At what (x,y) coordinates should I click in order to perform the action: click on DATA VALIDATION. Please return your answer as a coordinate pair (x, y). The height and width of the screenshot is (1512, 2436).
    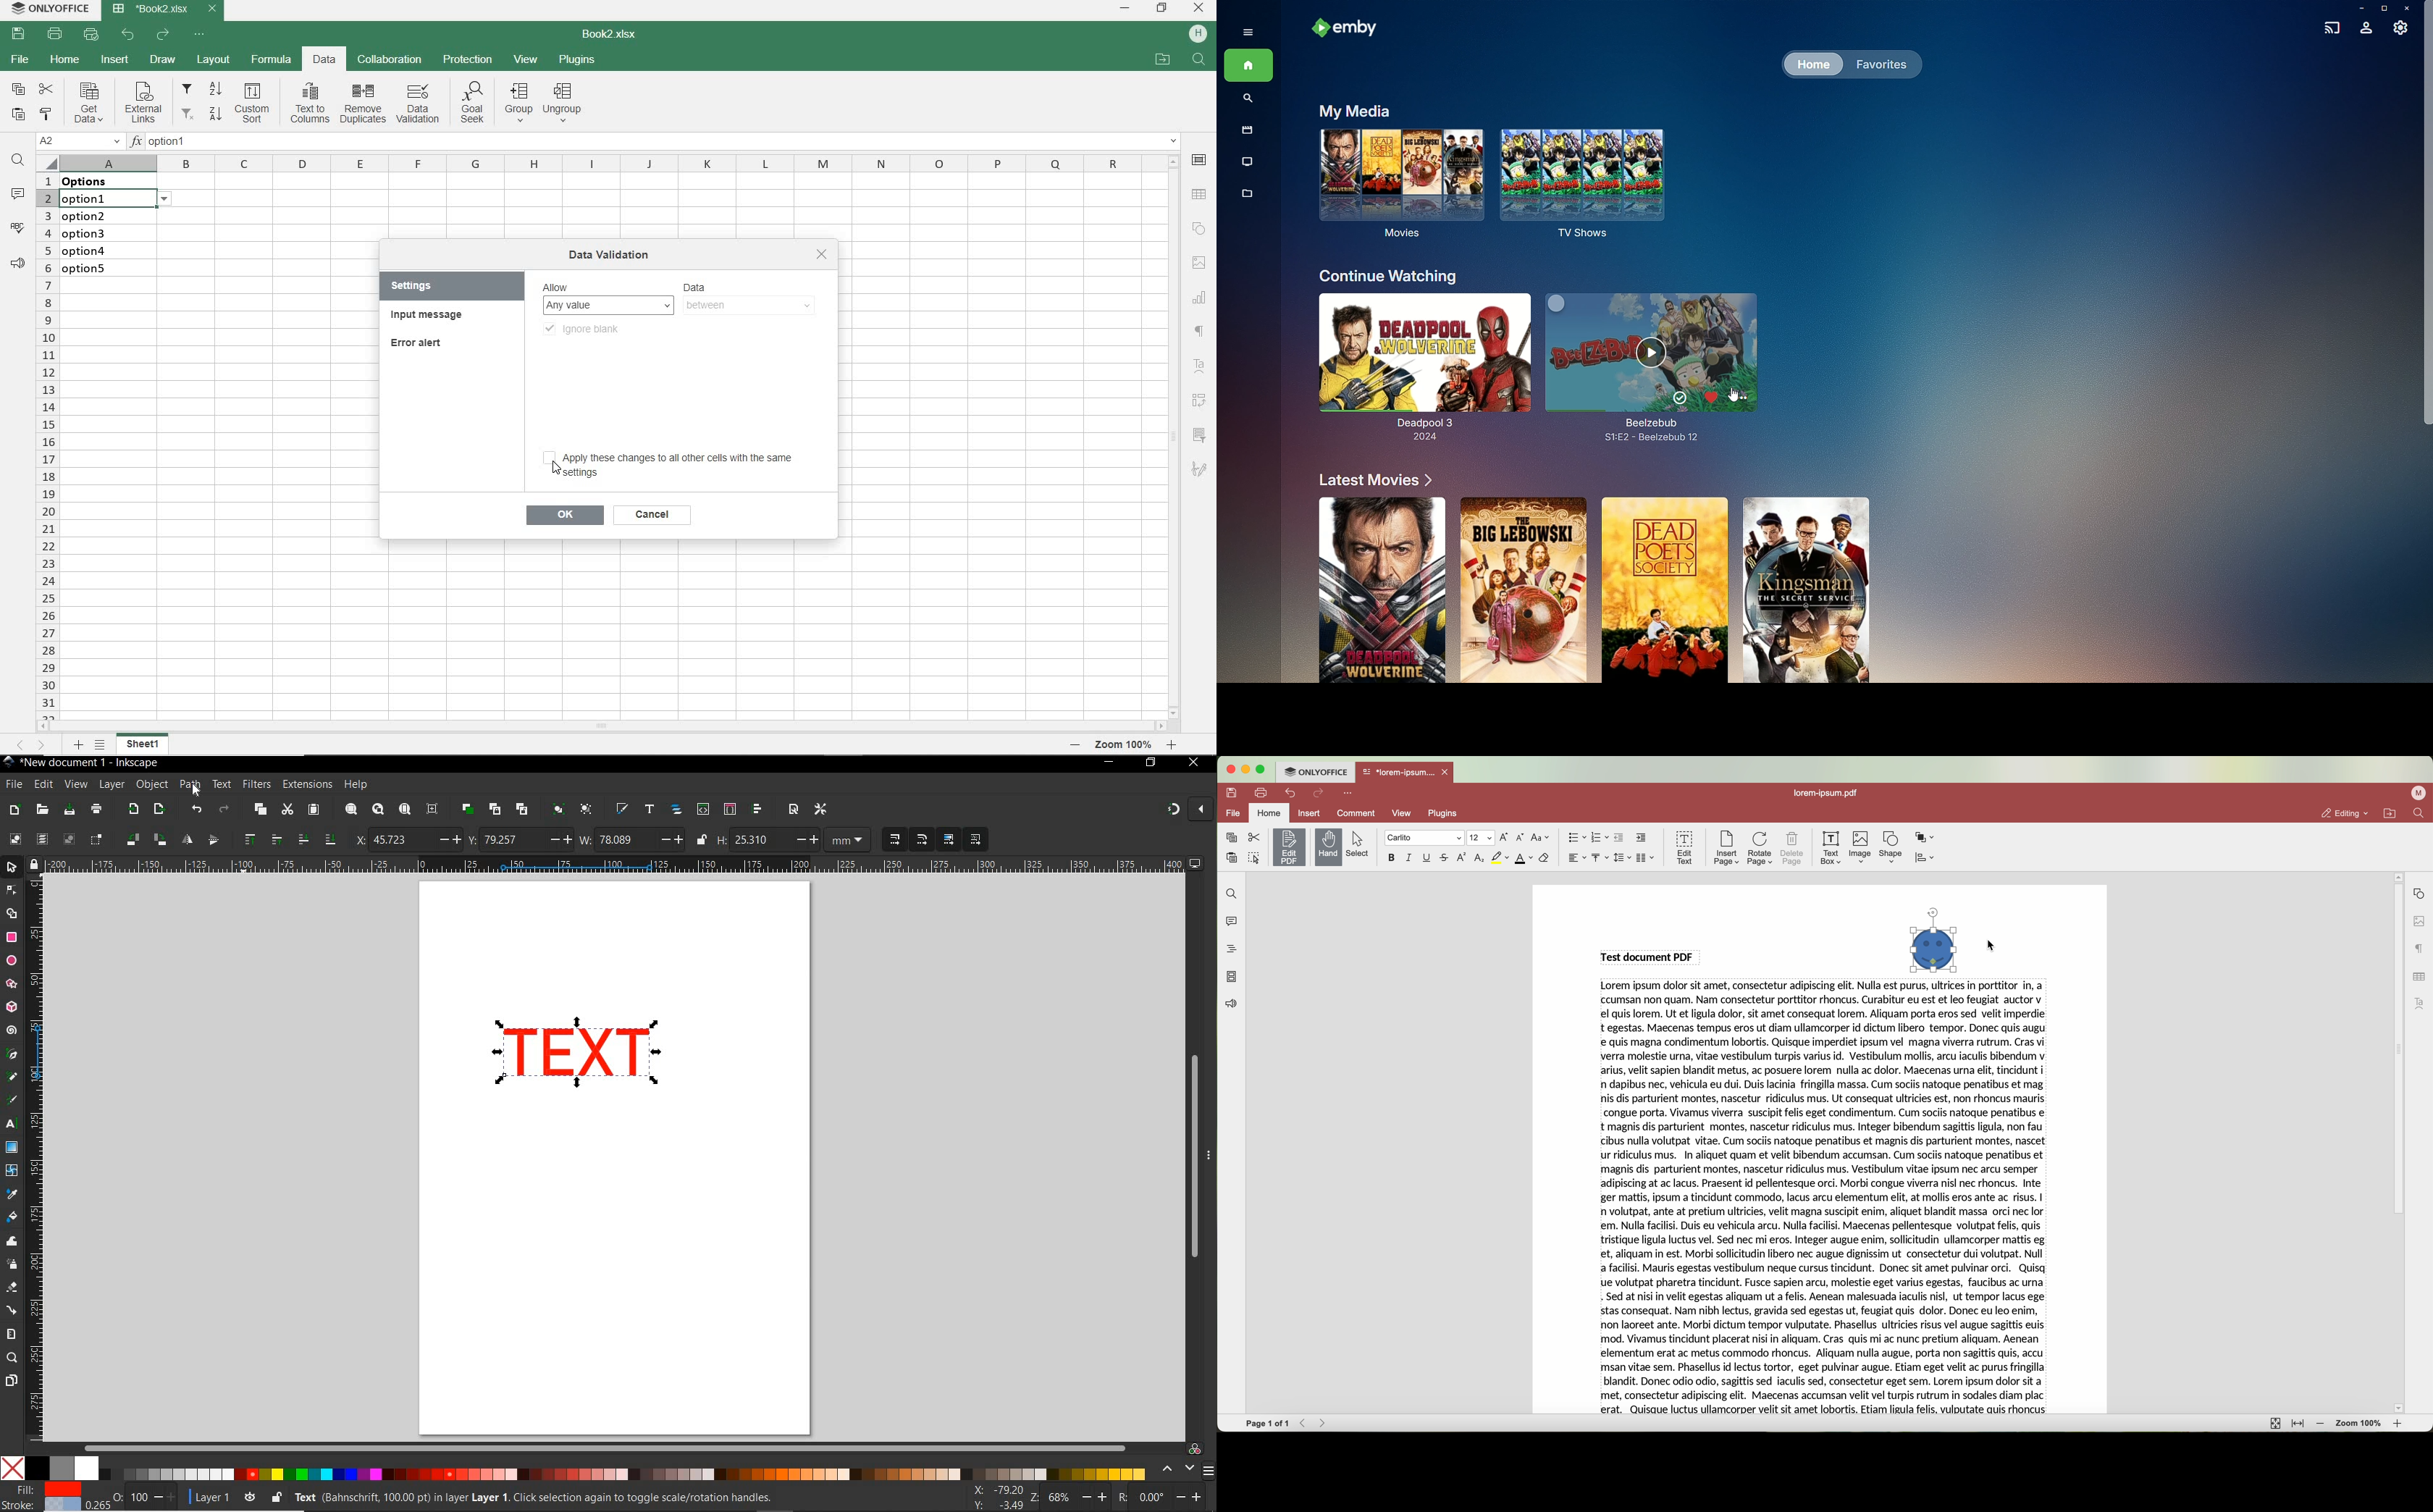
    Looking at the image, I should click on (614, 253).